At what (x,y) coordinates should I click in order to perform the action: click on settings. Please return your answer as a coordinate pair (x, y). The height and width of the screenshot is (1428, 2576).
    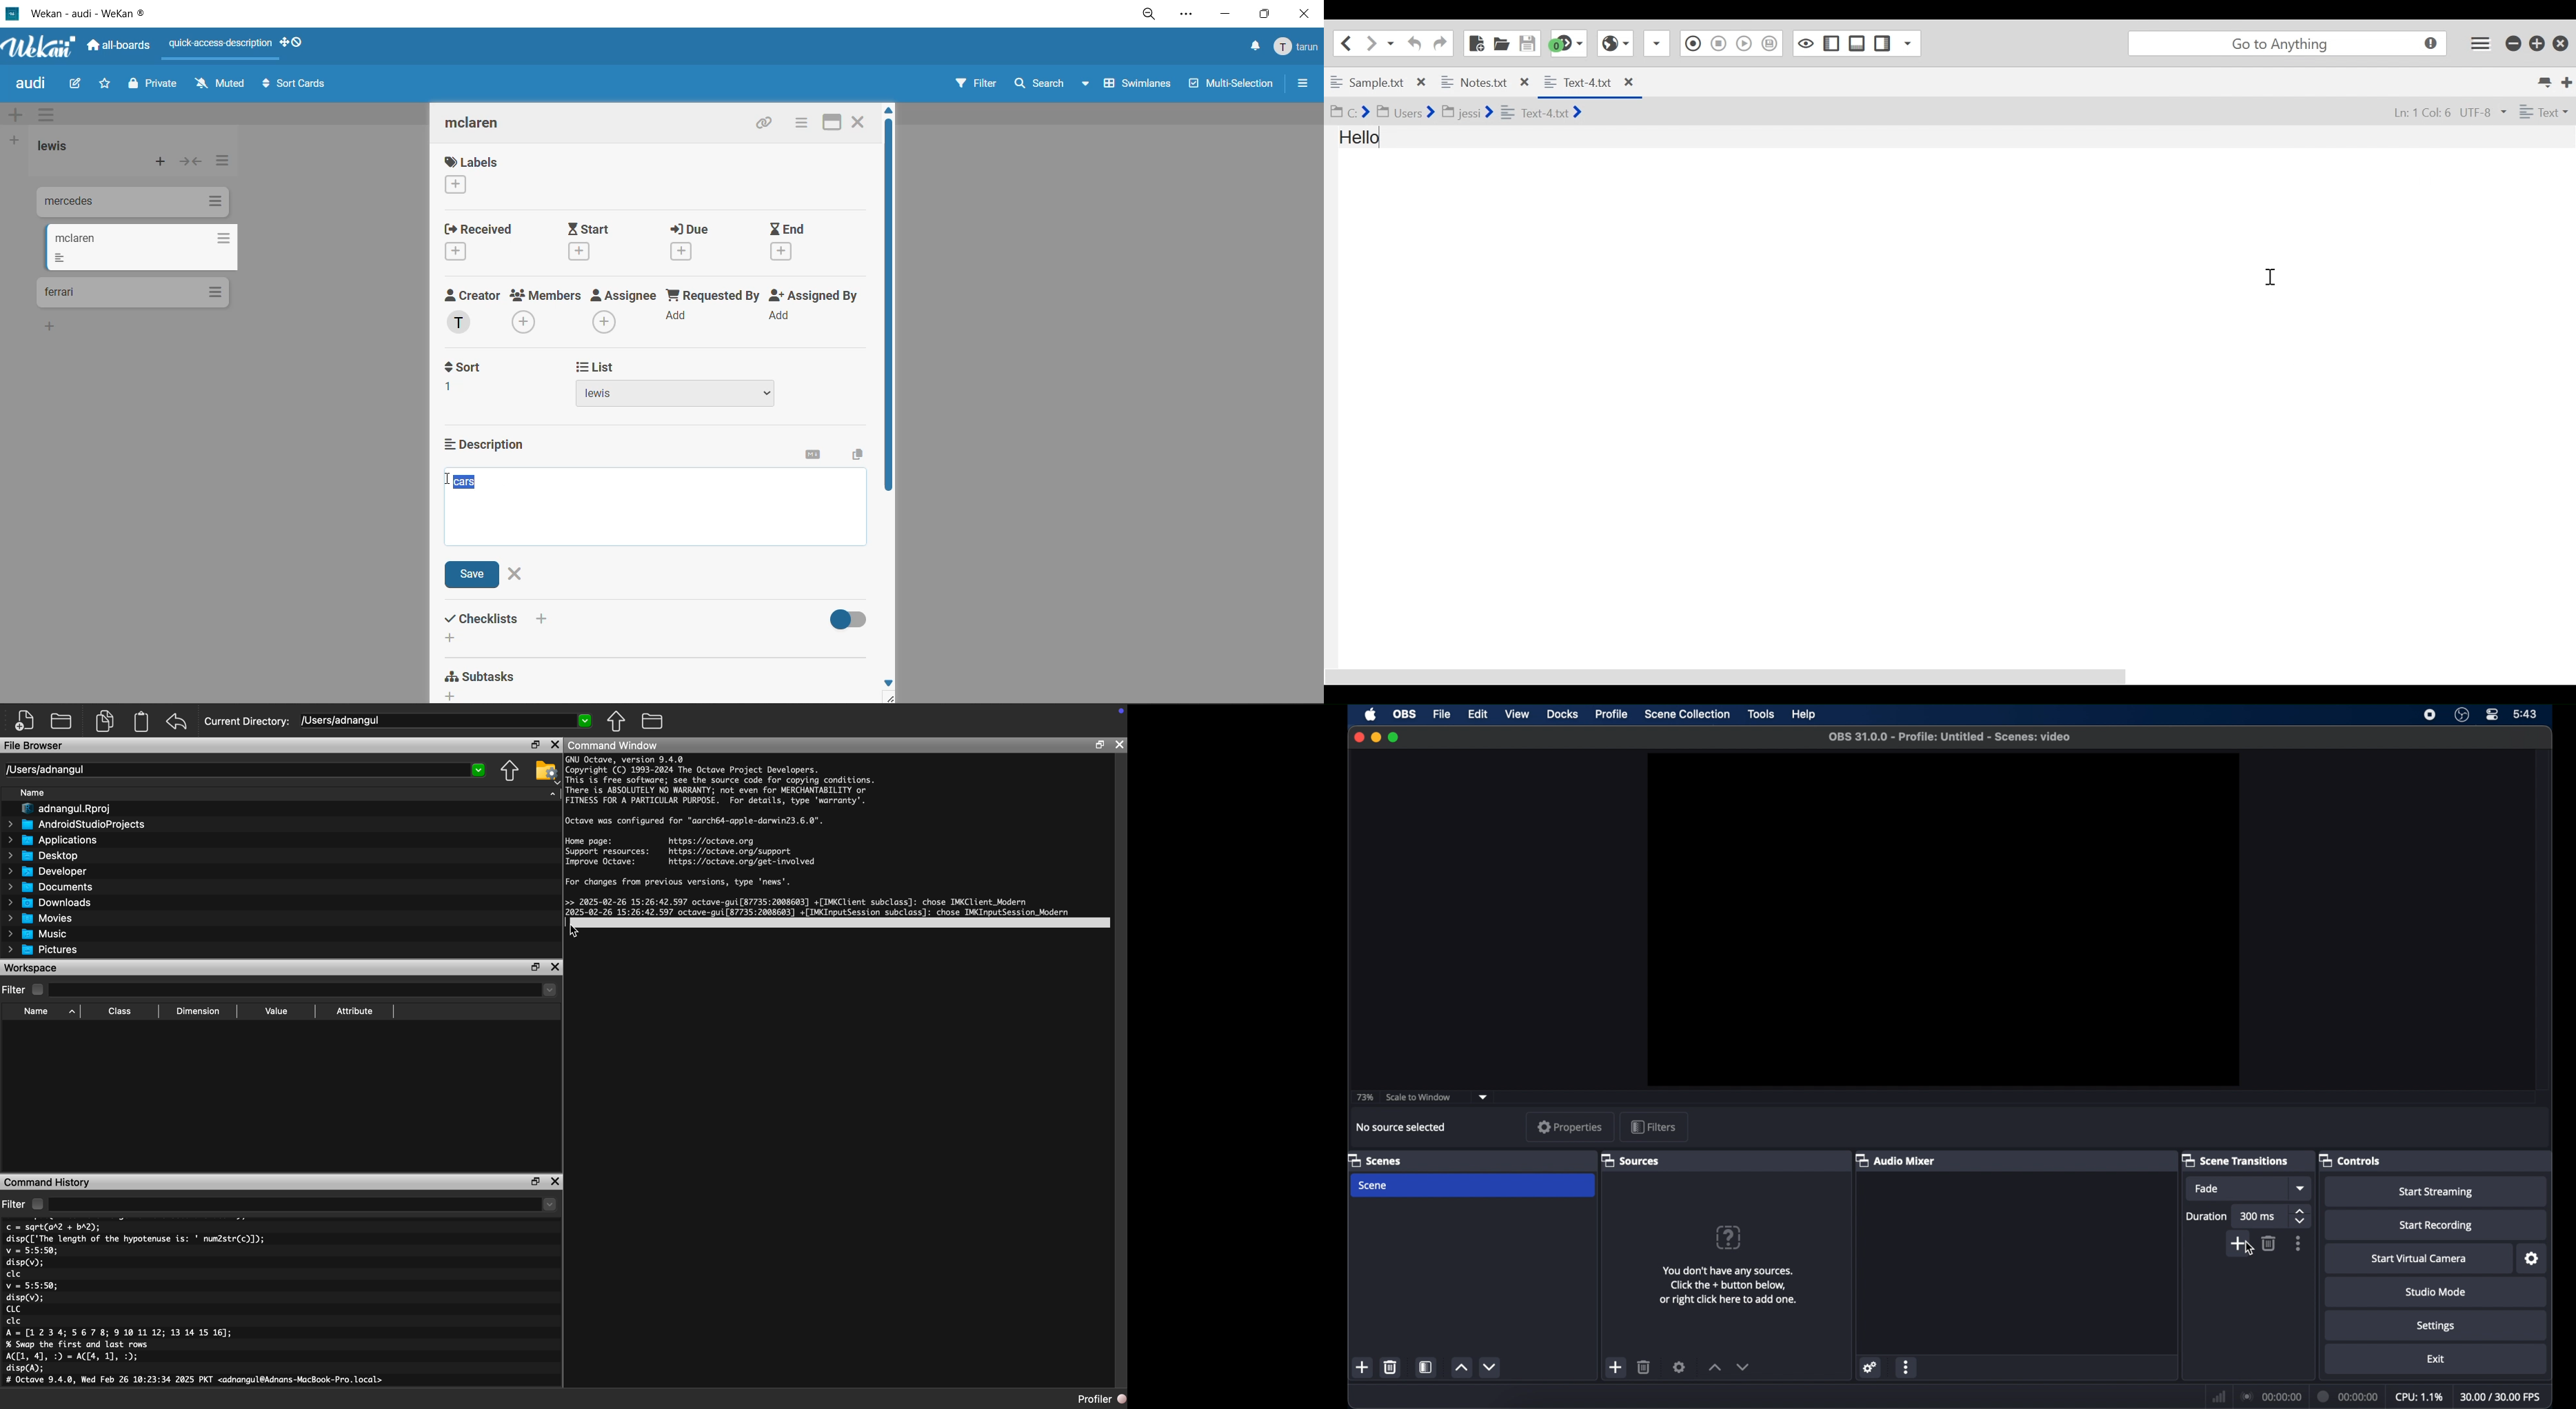
    Looking at the image, I should click on (2436, 1326).